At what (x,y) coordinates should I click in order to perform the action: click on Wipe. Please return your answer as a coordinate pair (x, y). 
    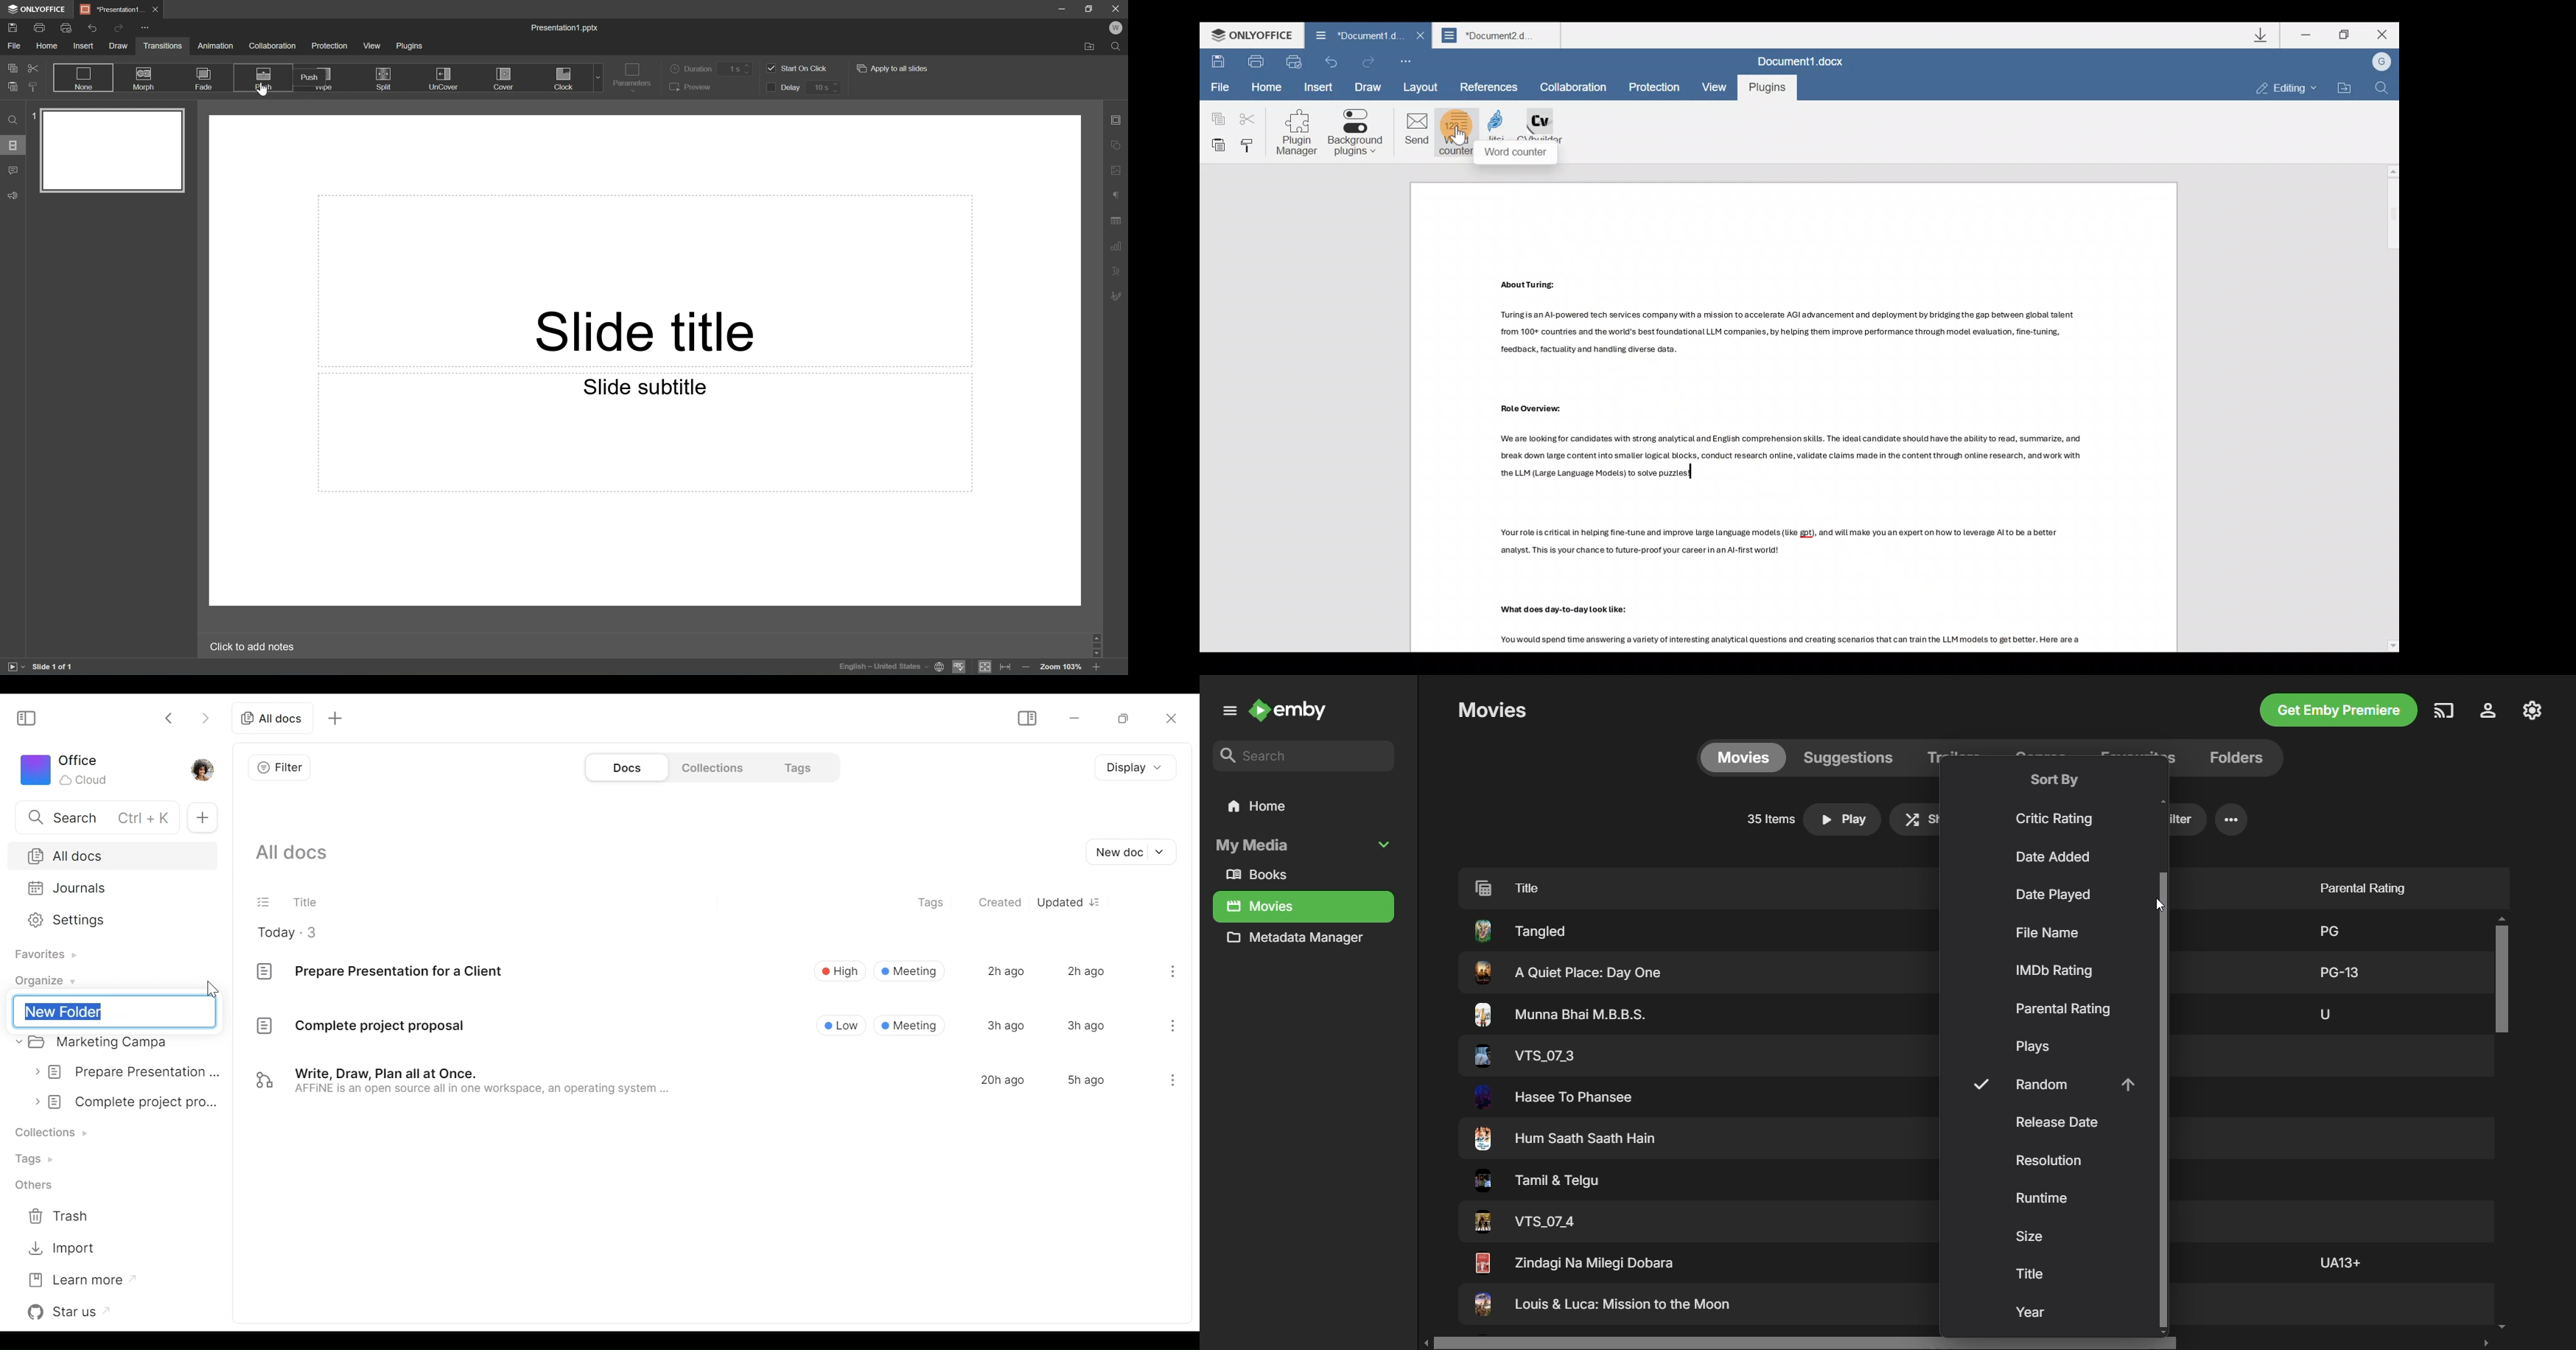
    Looking at the image, I should click on (322, 90).